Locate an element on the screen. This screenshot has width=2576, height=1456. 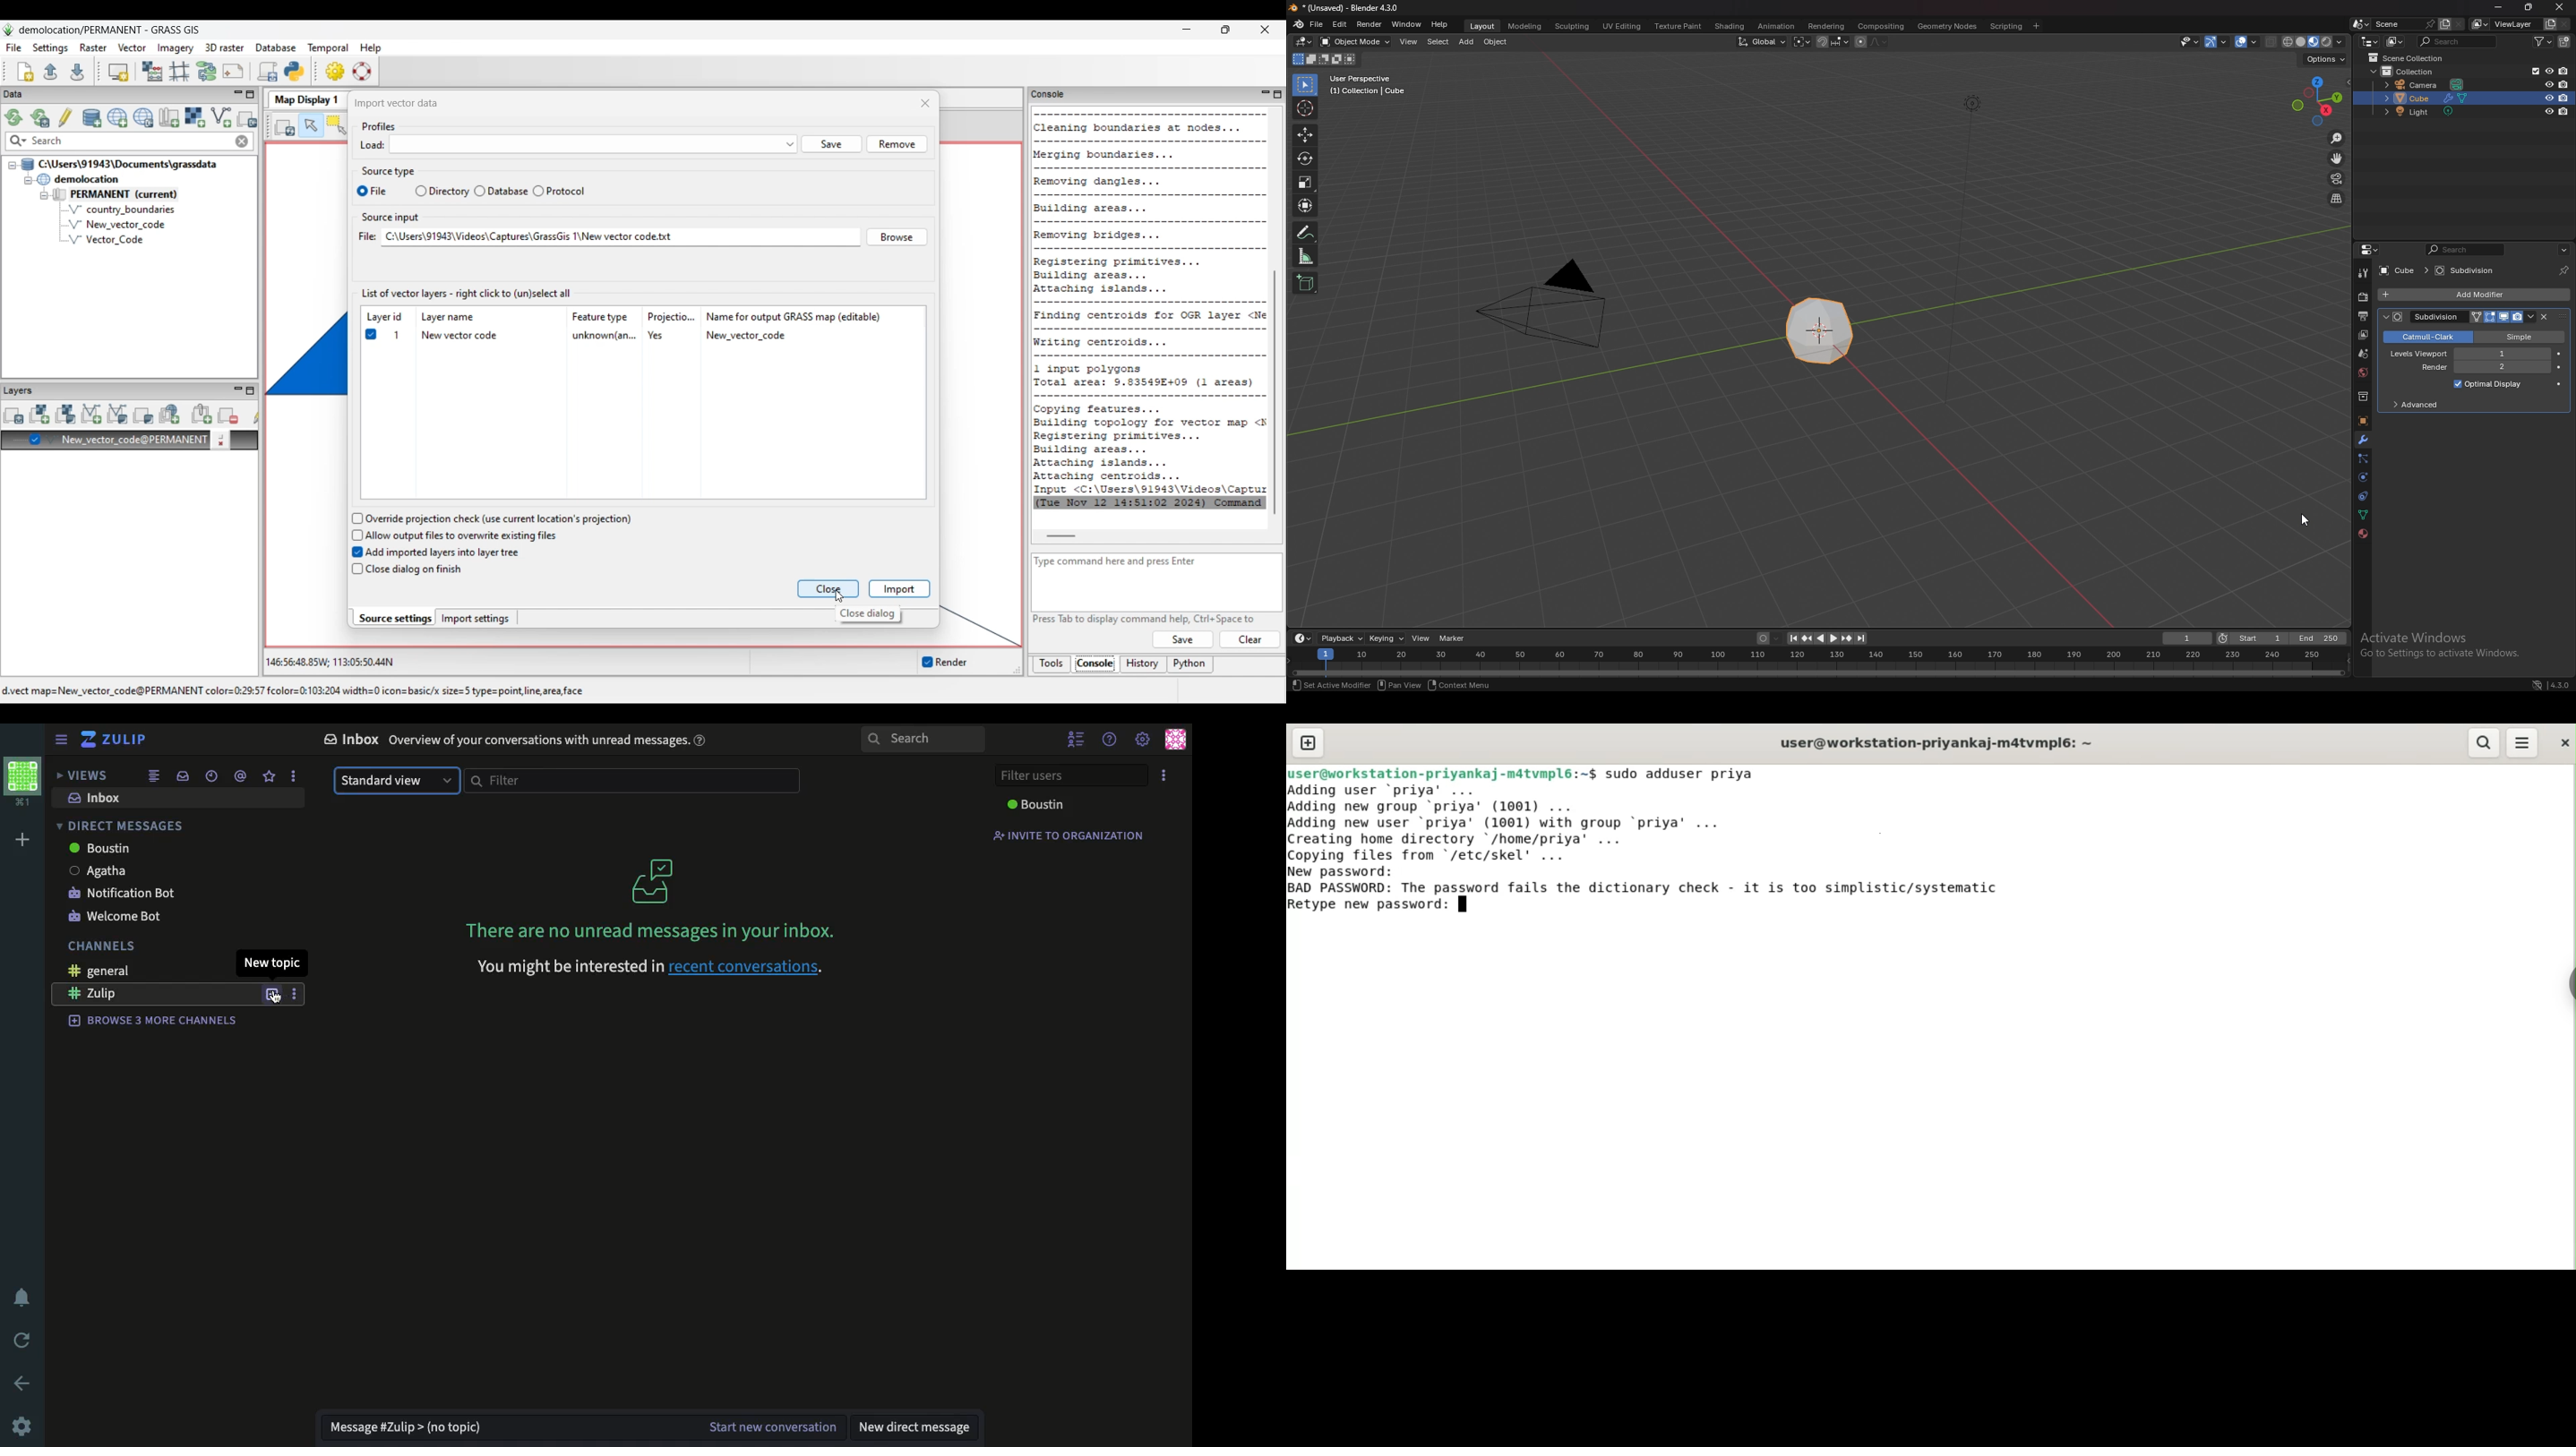
cube is located at coordinates (2434, 98).